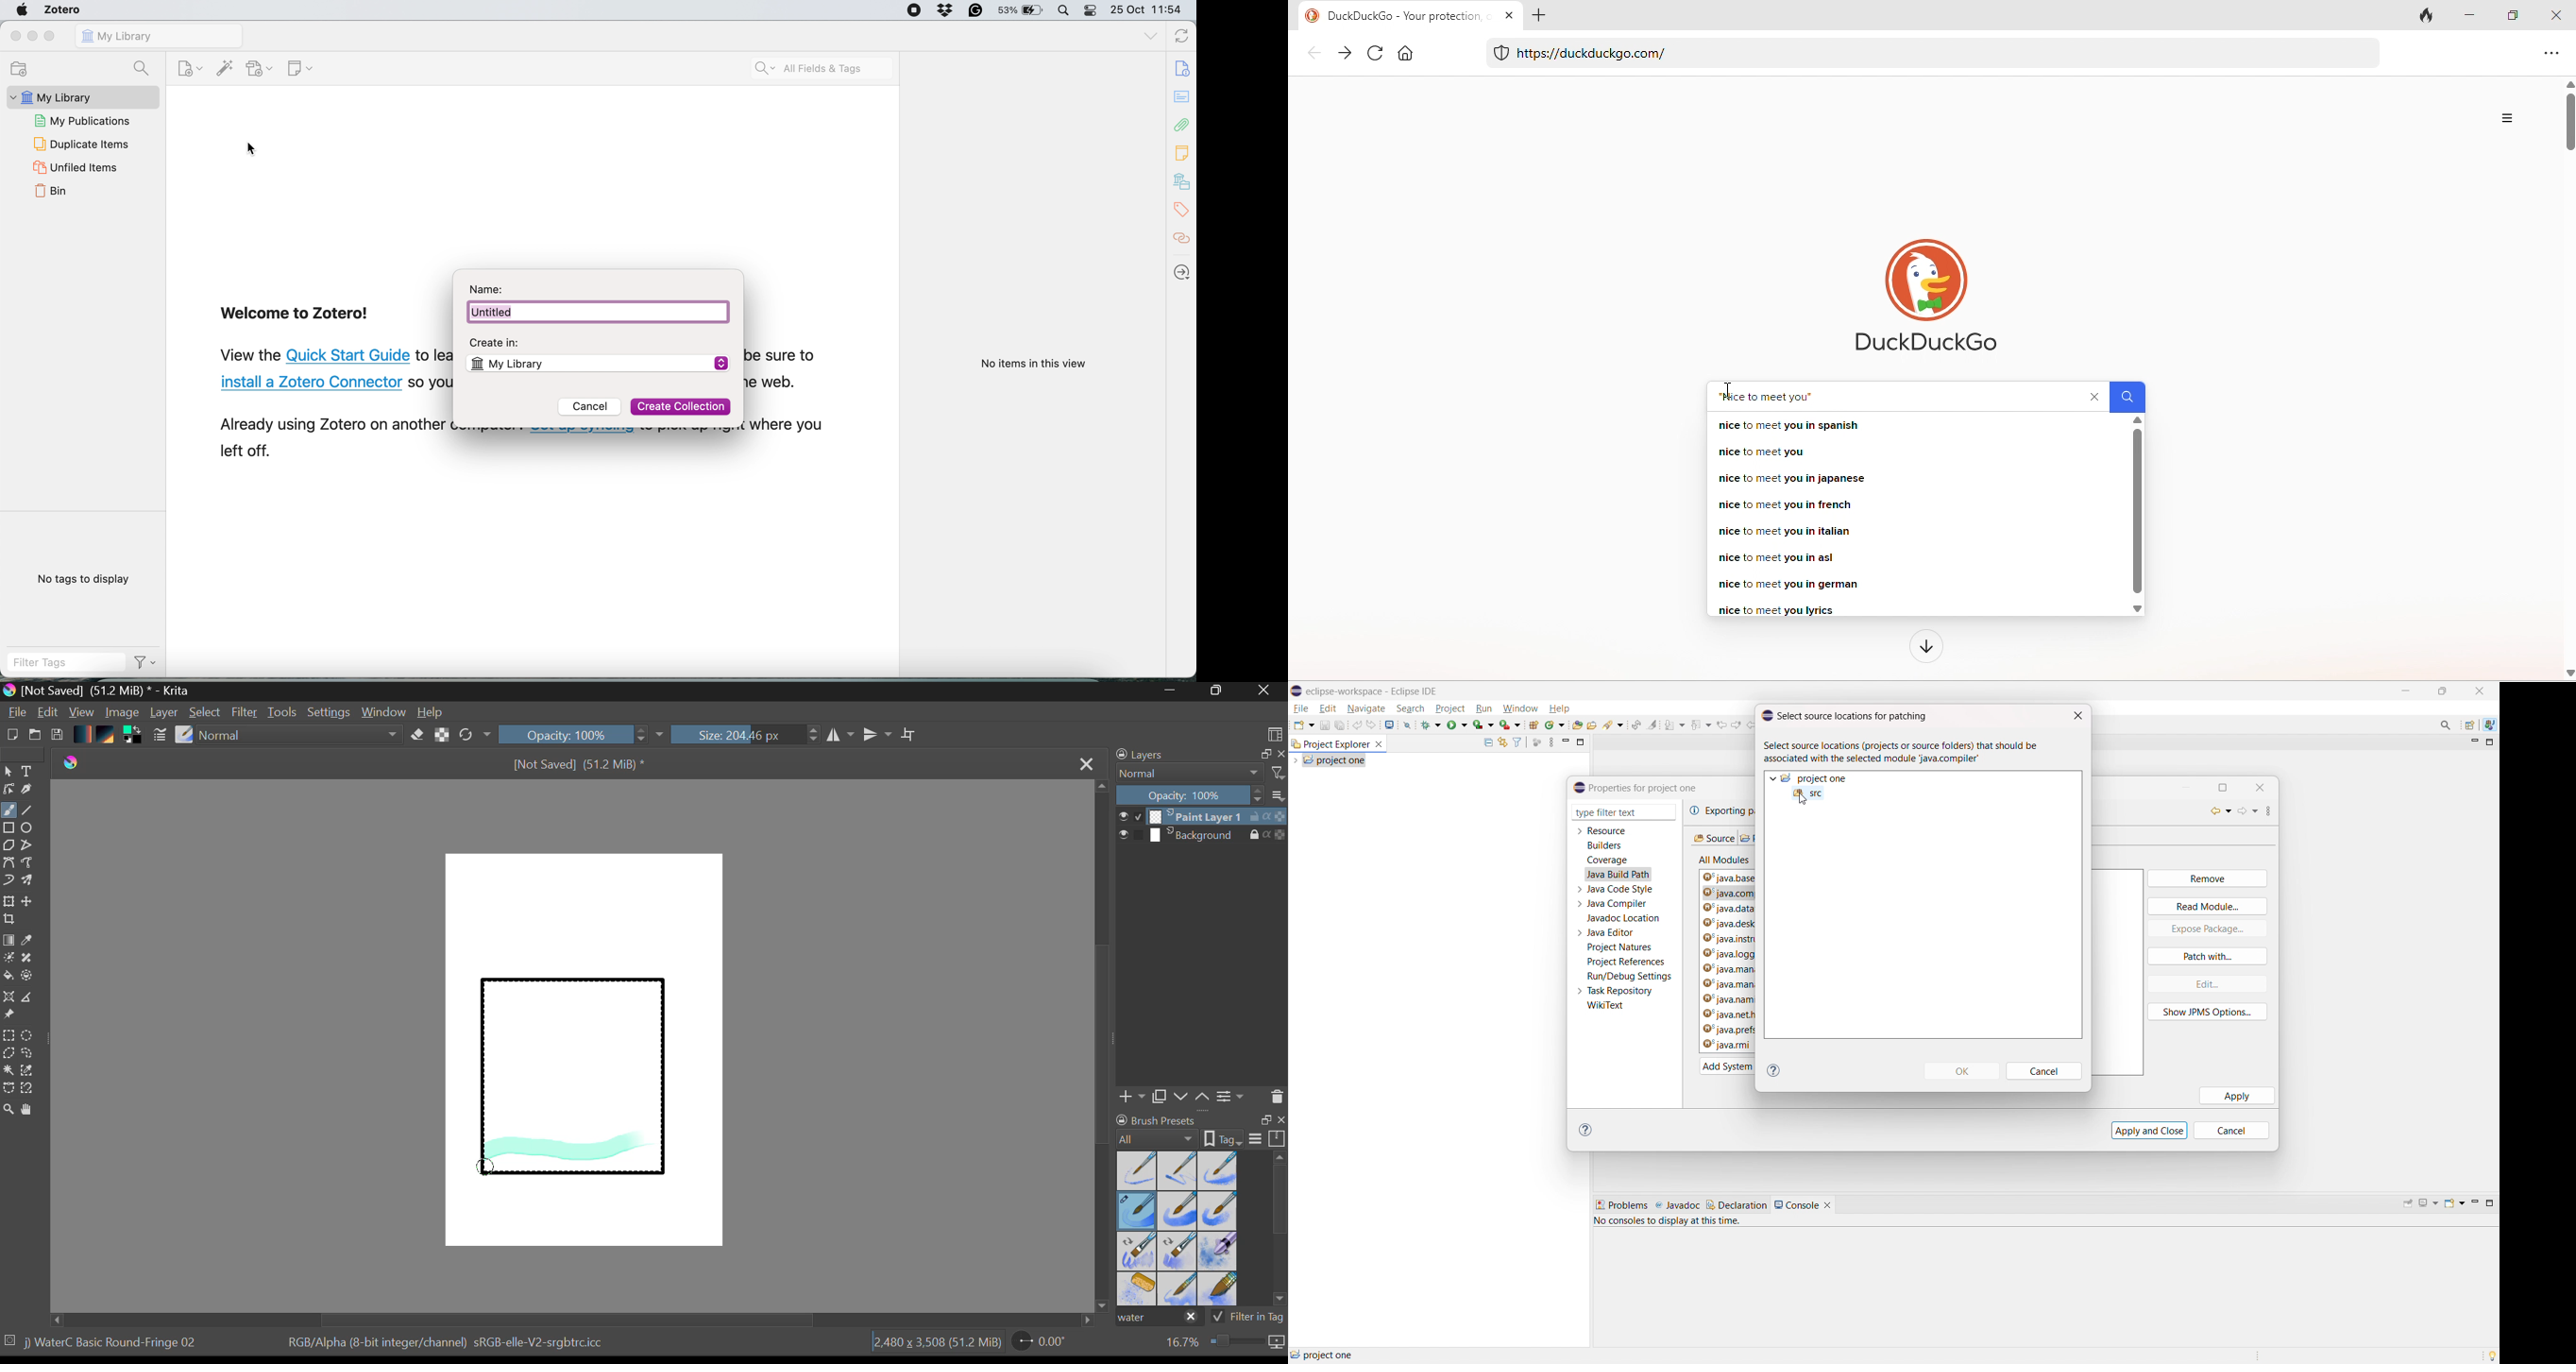 The width and height of the screenshot is (2576, 1372). Describe the element at coordinates (1335, 760) in the screenshot. I see `project one` at that location.